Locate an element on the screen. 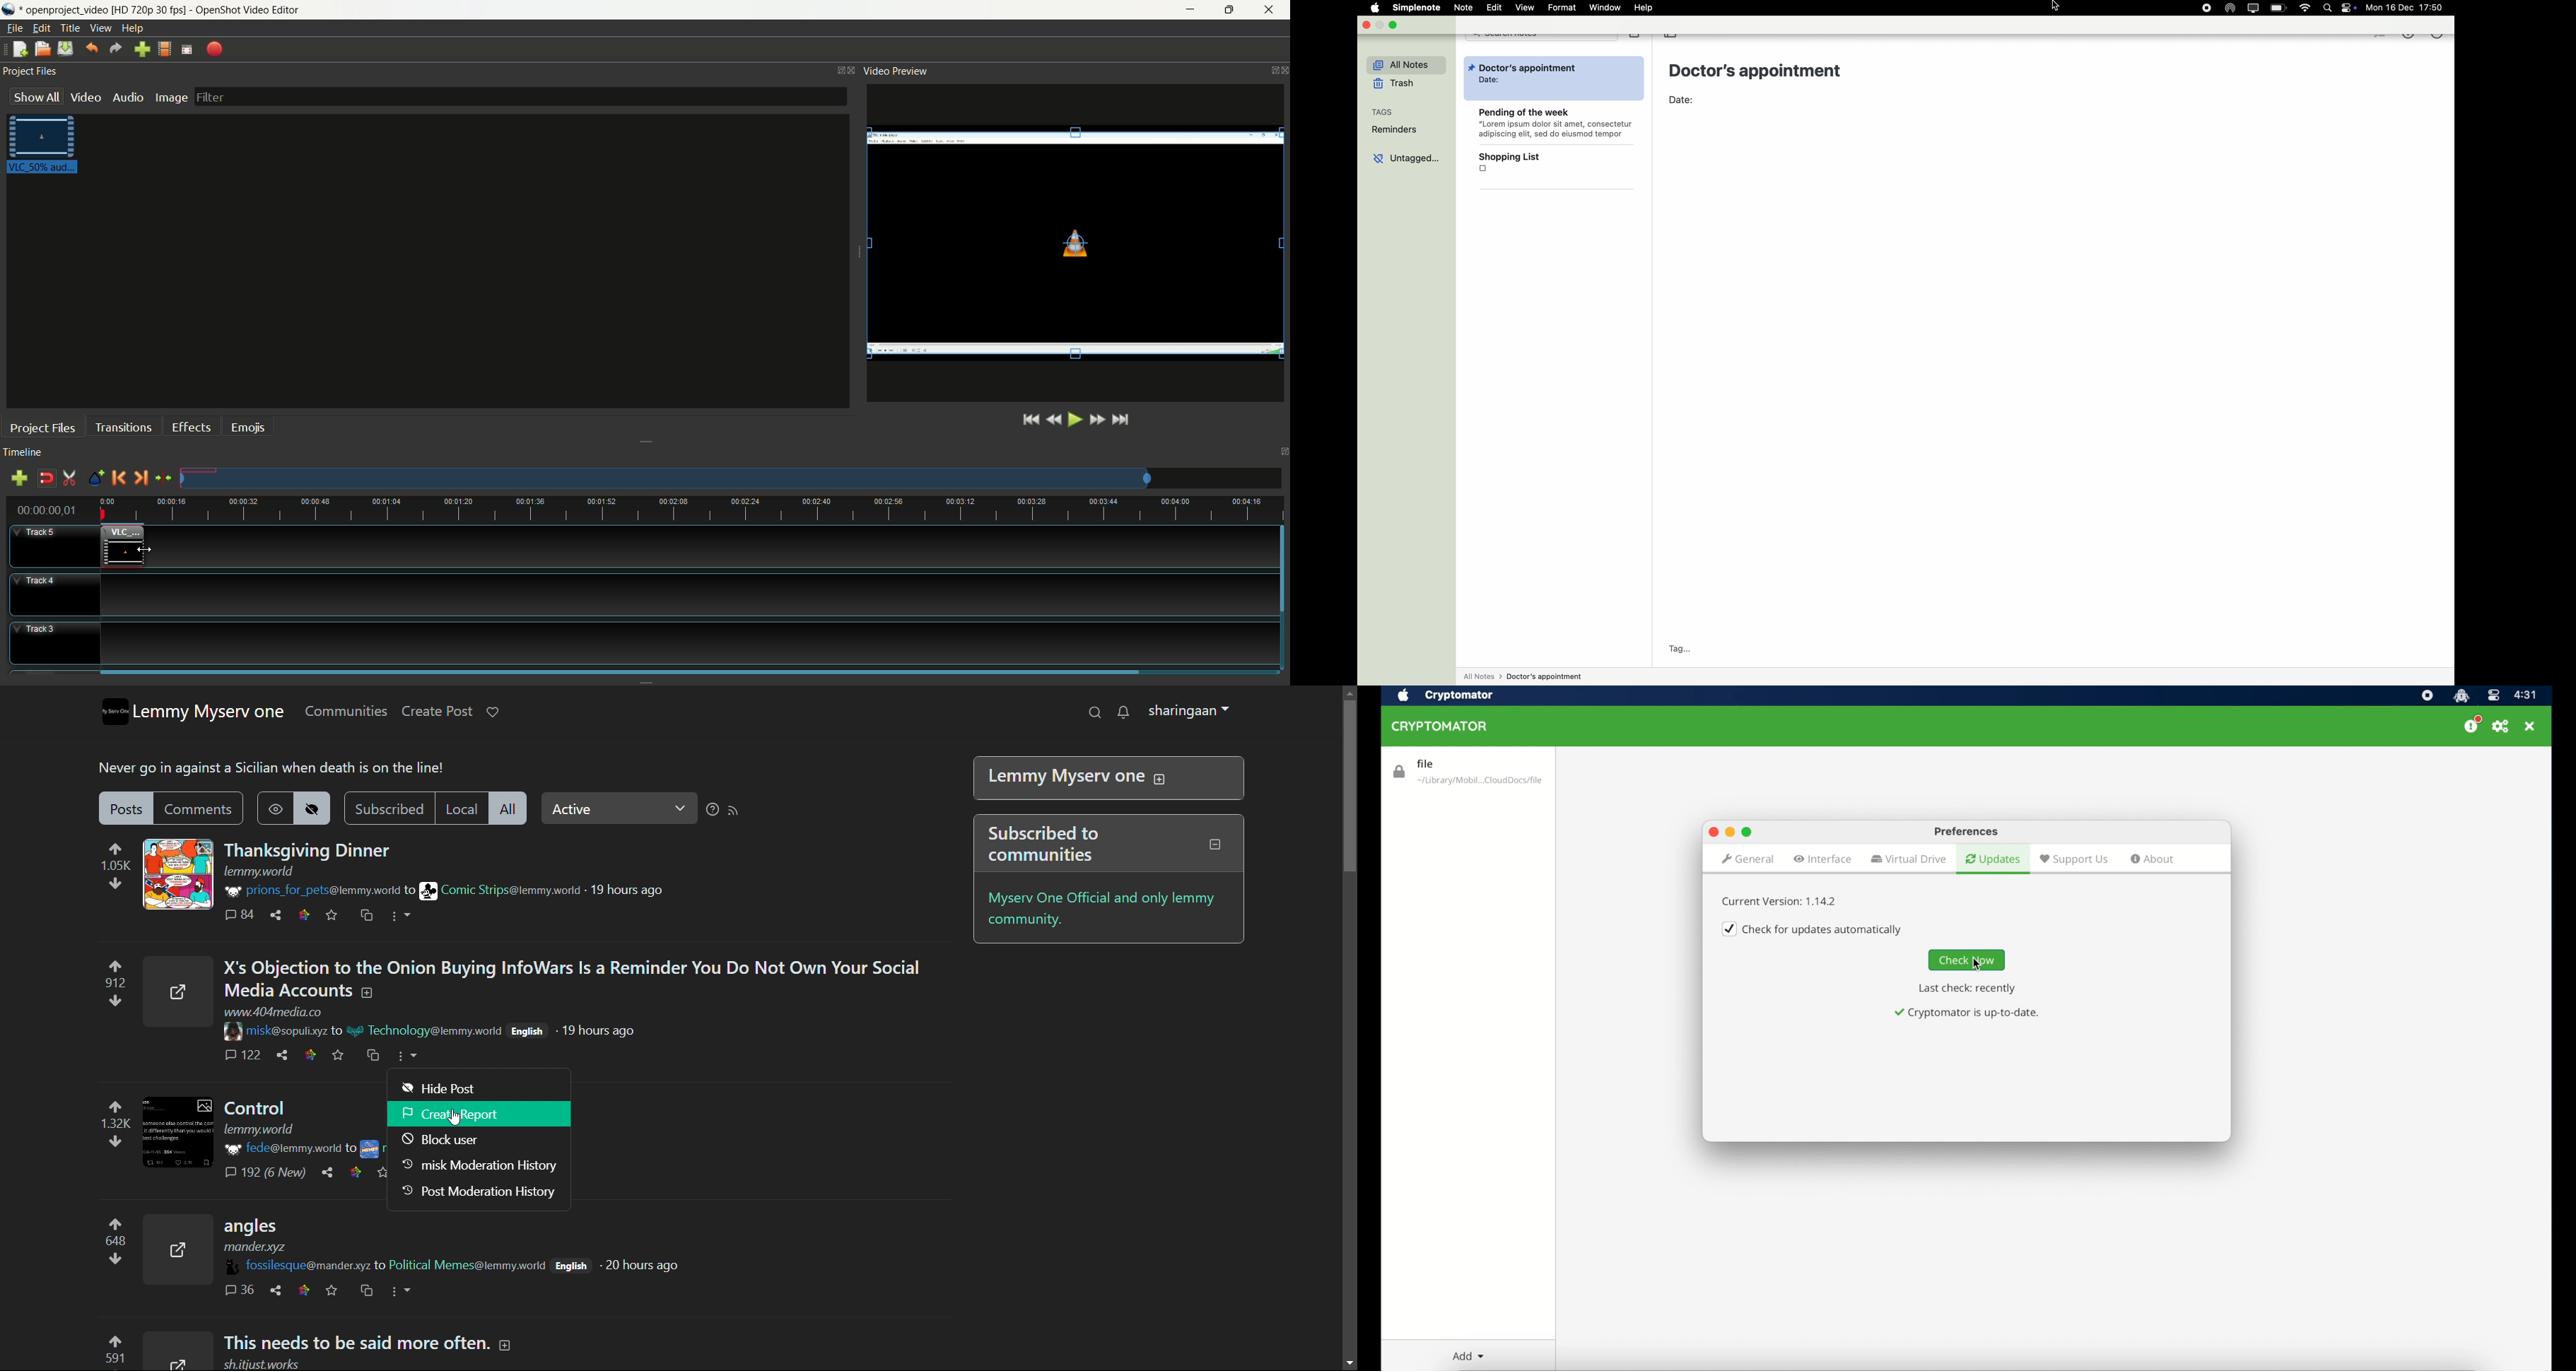 Image resolution: width=2576 pixels, height=1372 pixels. create post is located at coordinates (438, 711).